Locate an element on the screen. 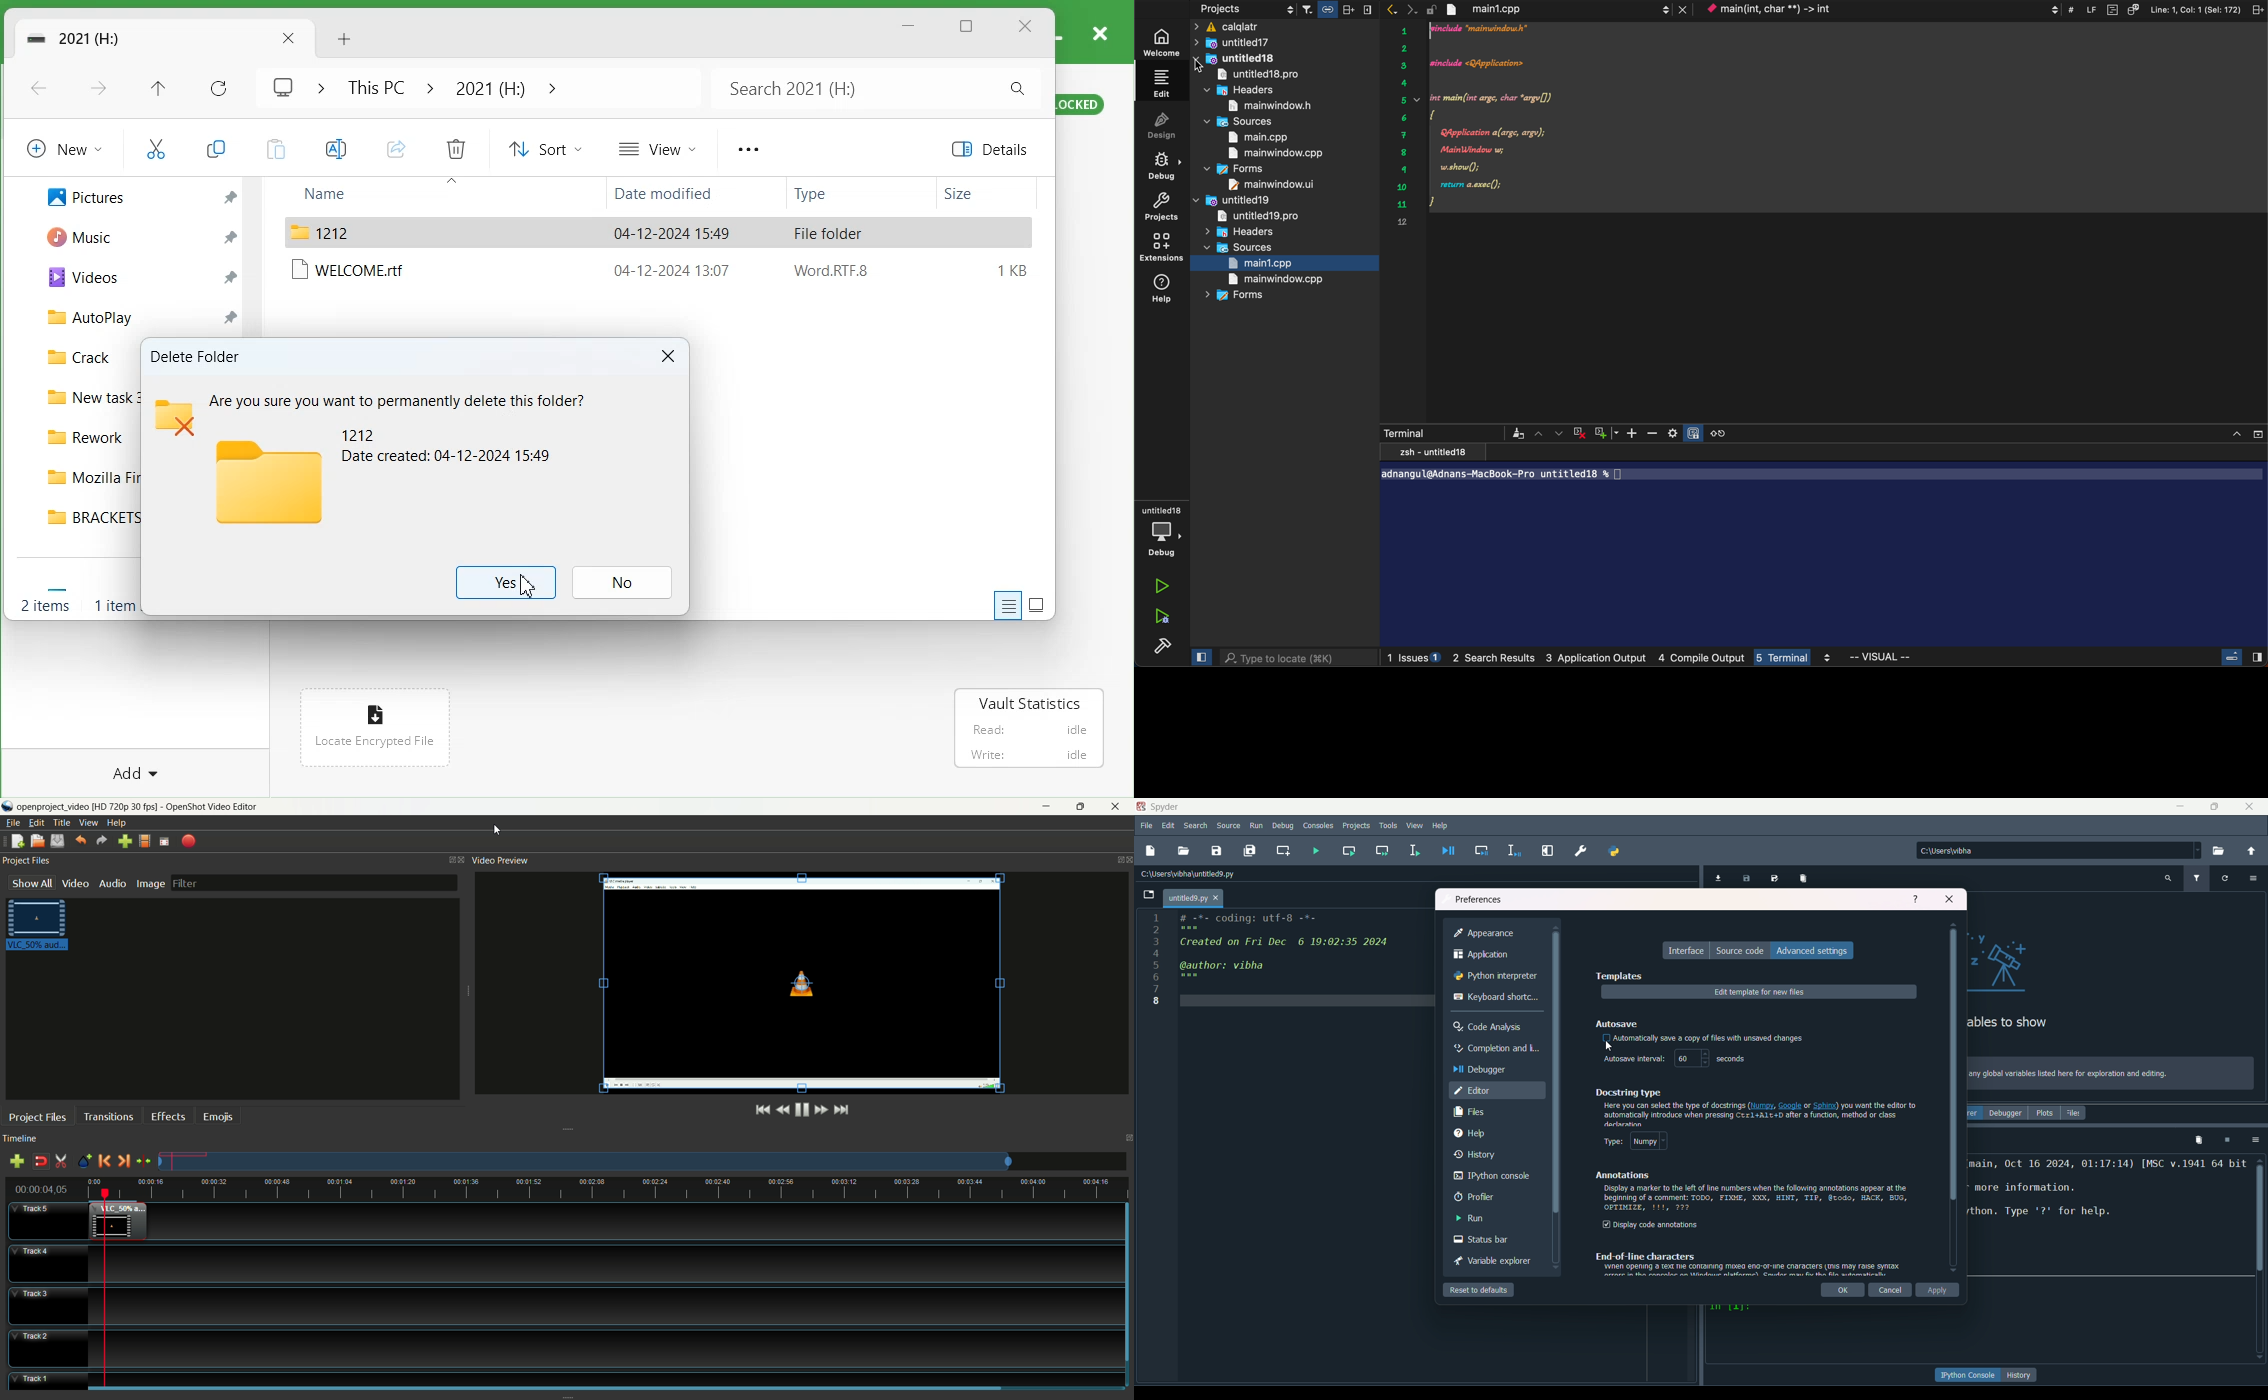 The height and width of the screenshot is (1400, 2268). calqlatr is located at coordinates (1284, 28).